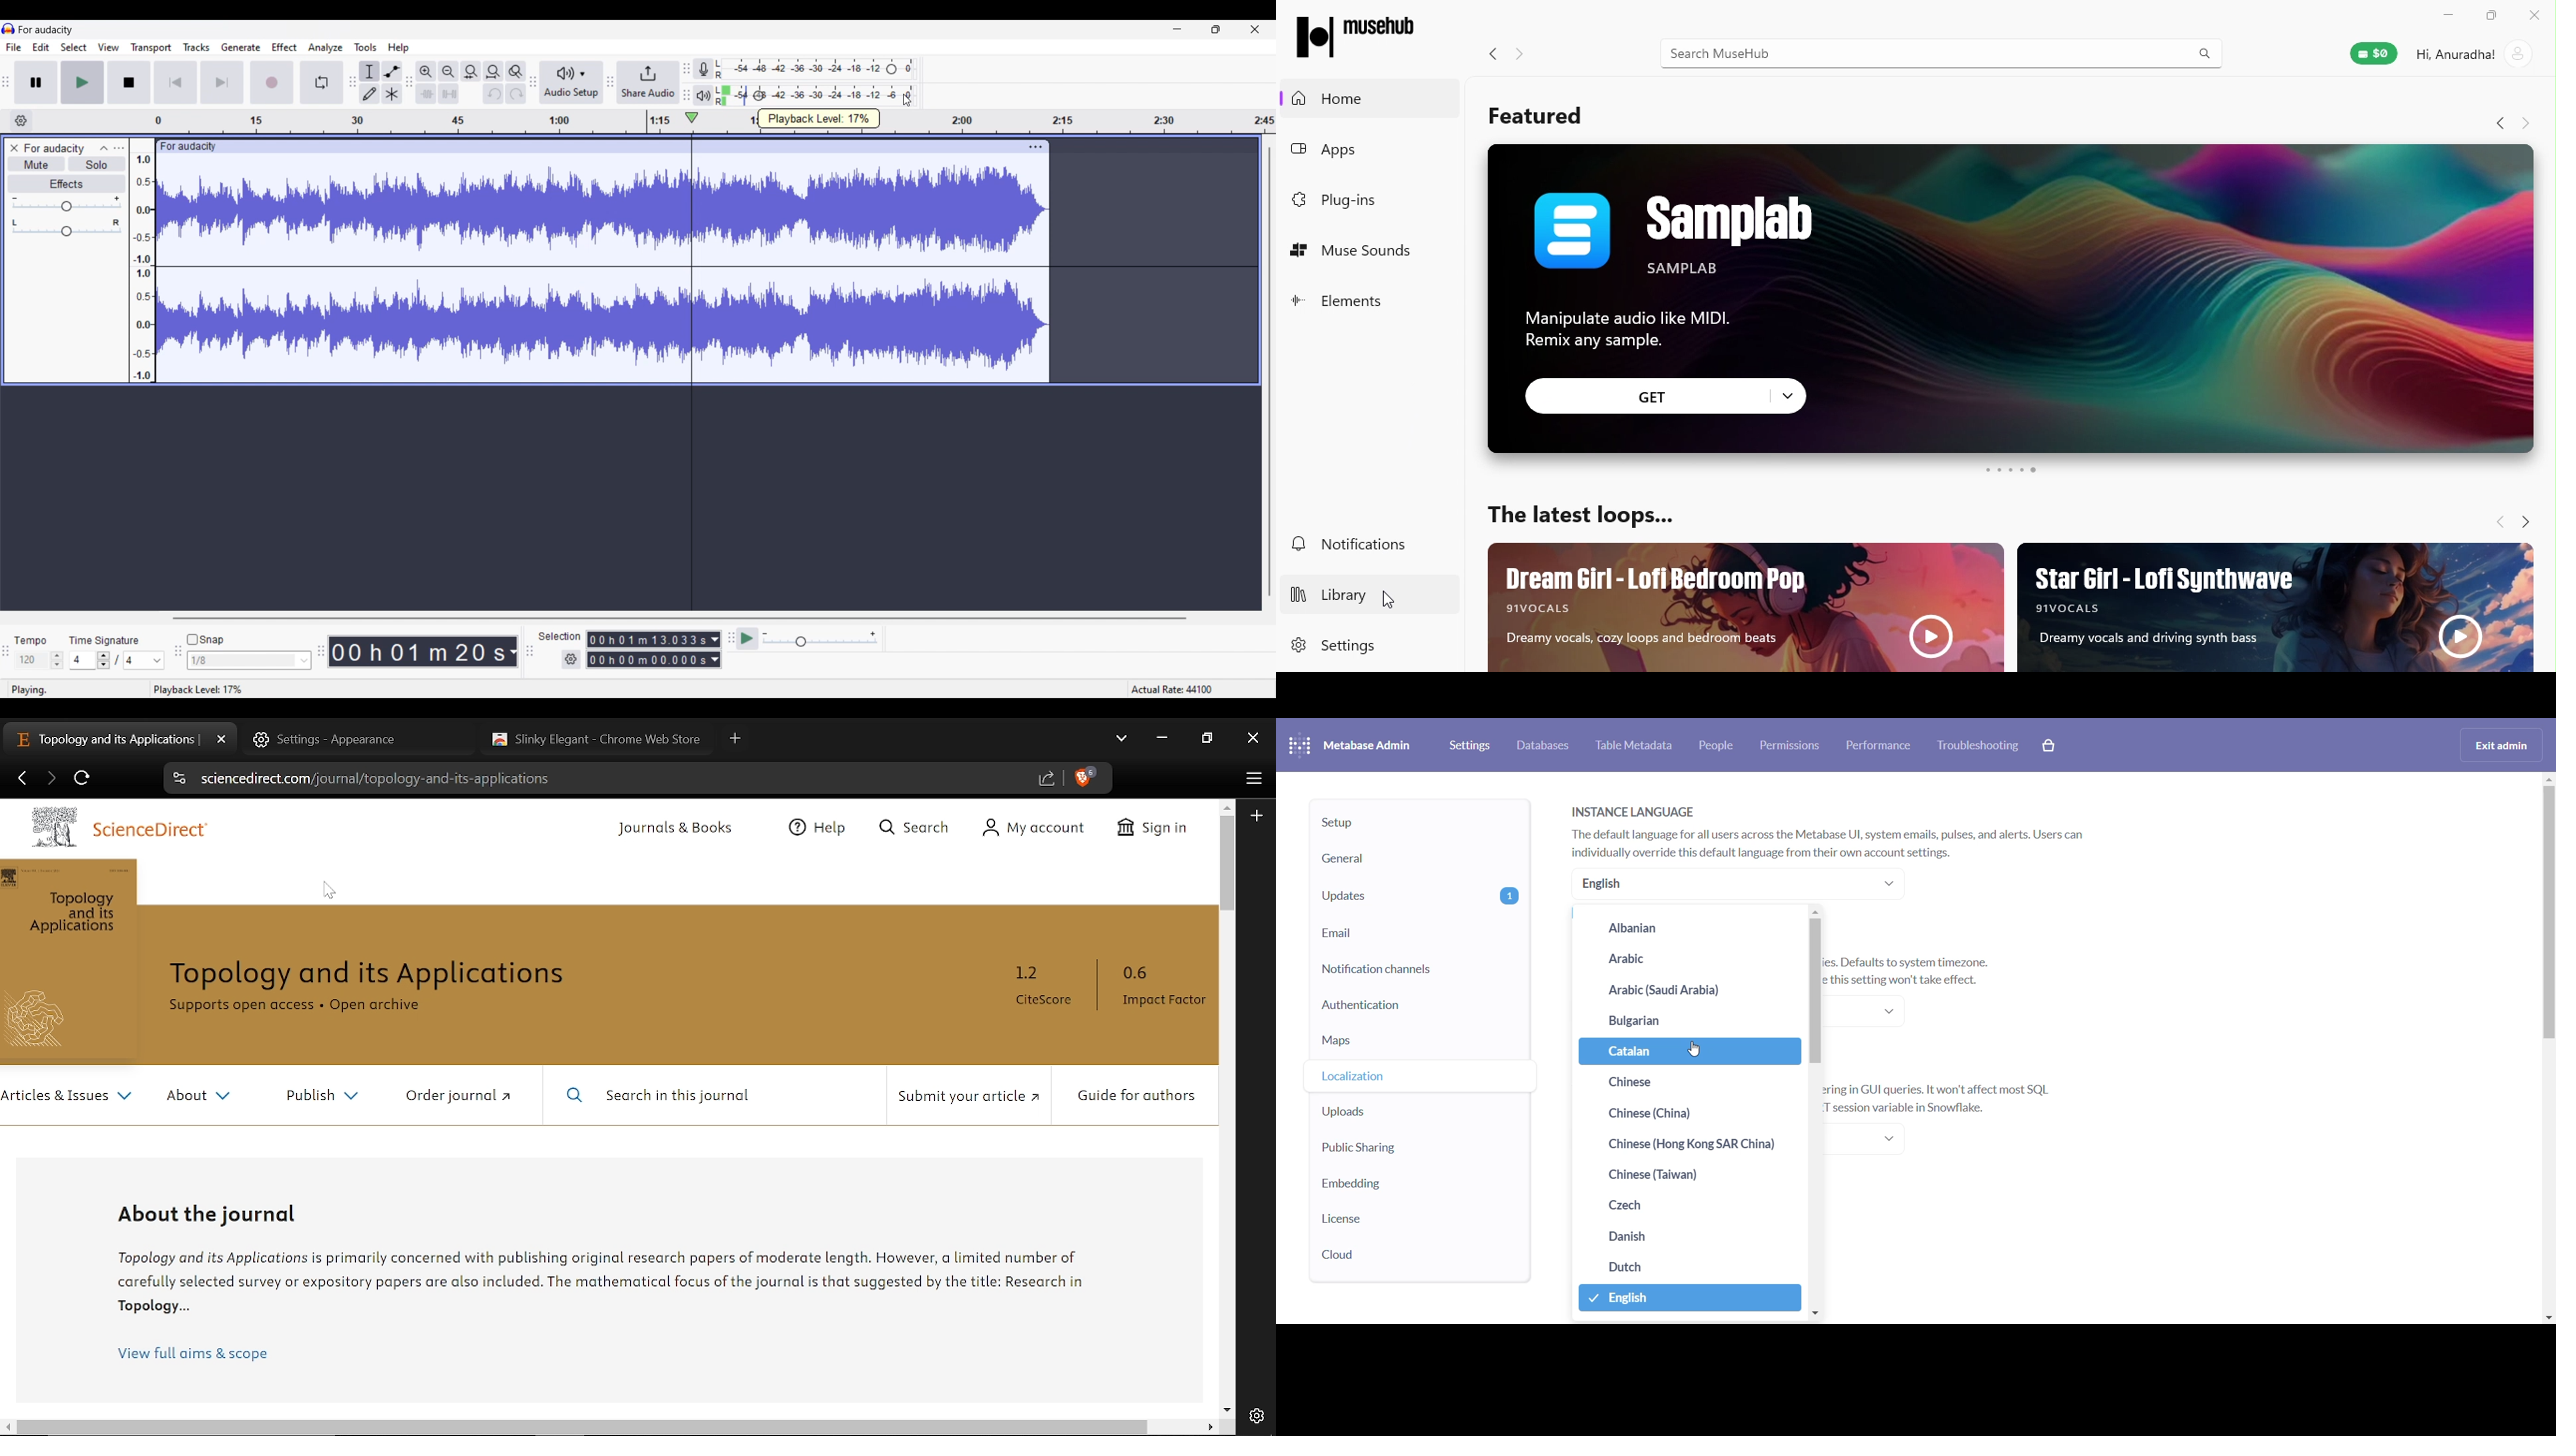  What do you see at coordinates (703, 69) in the screenshot?
I see `Record meter` at bounding box center [703, 69].